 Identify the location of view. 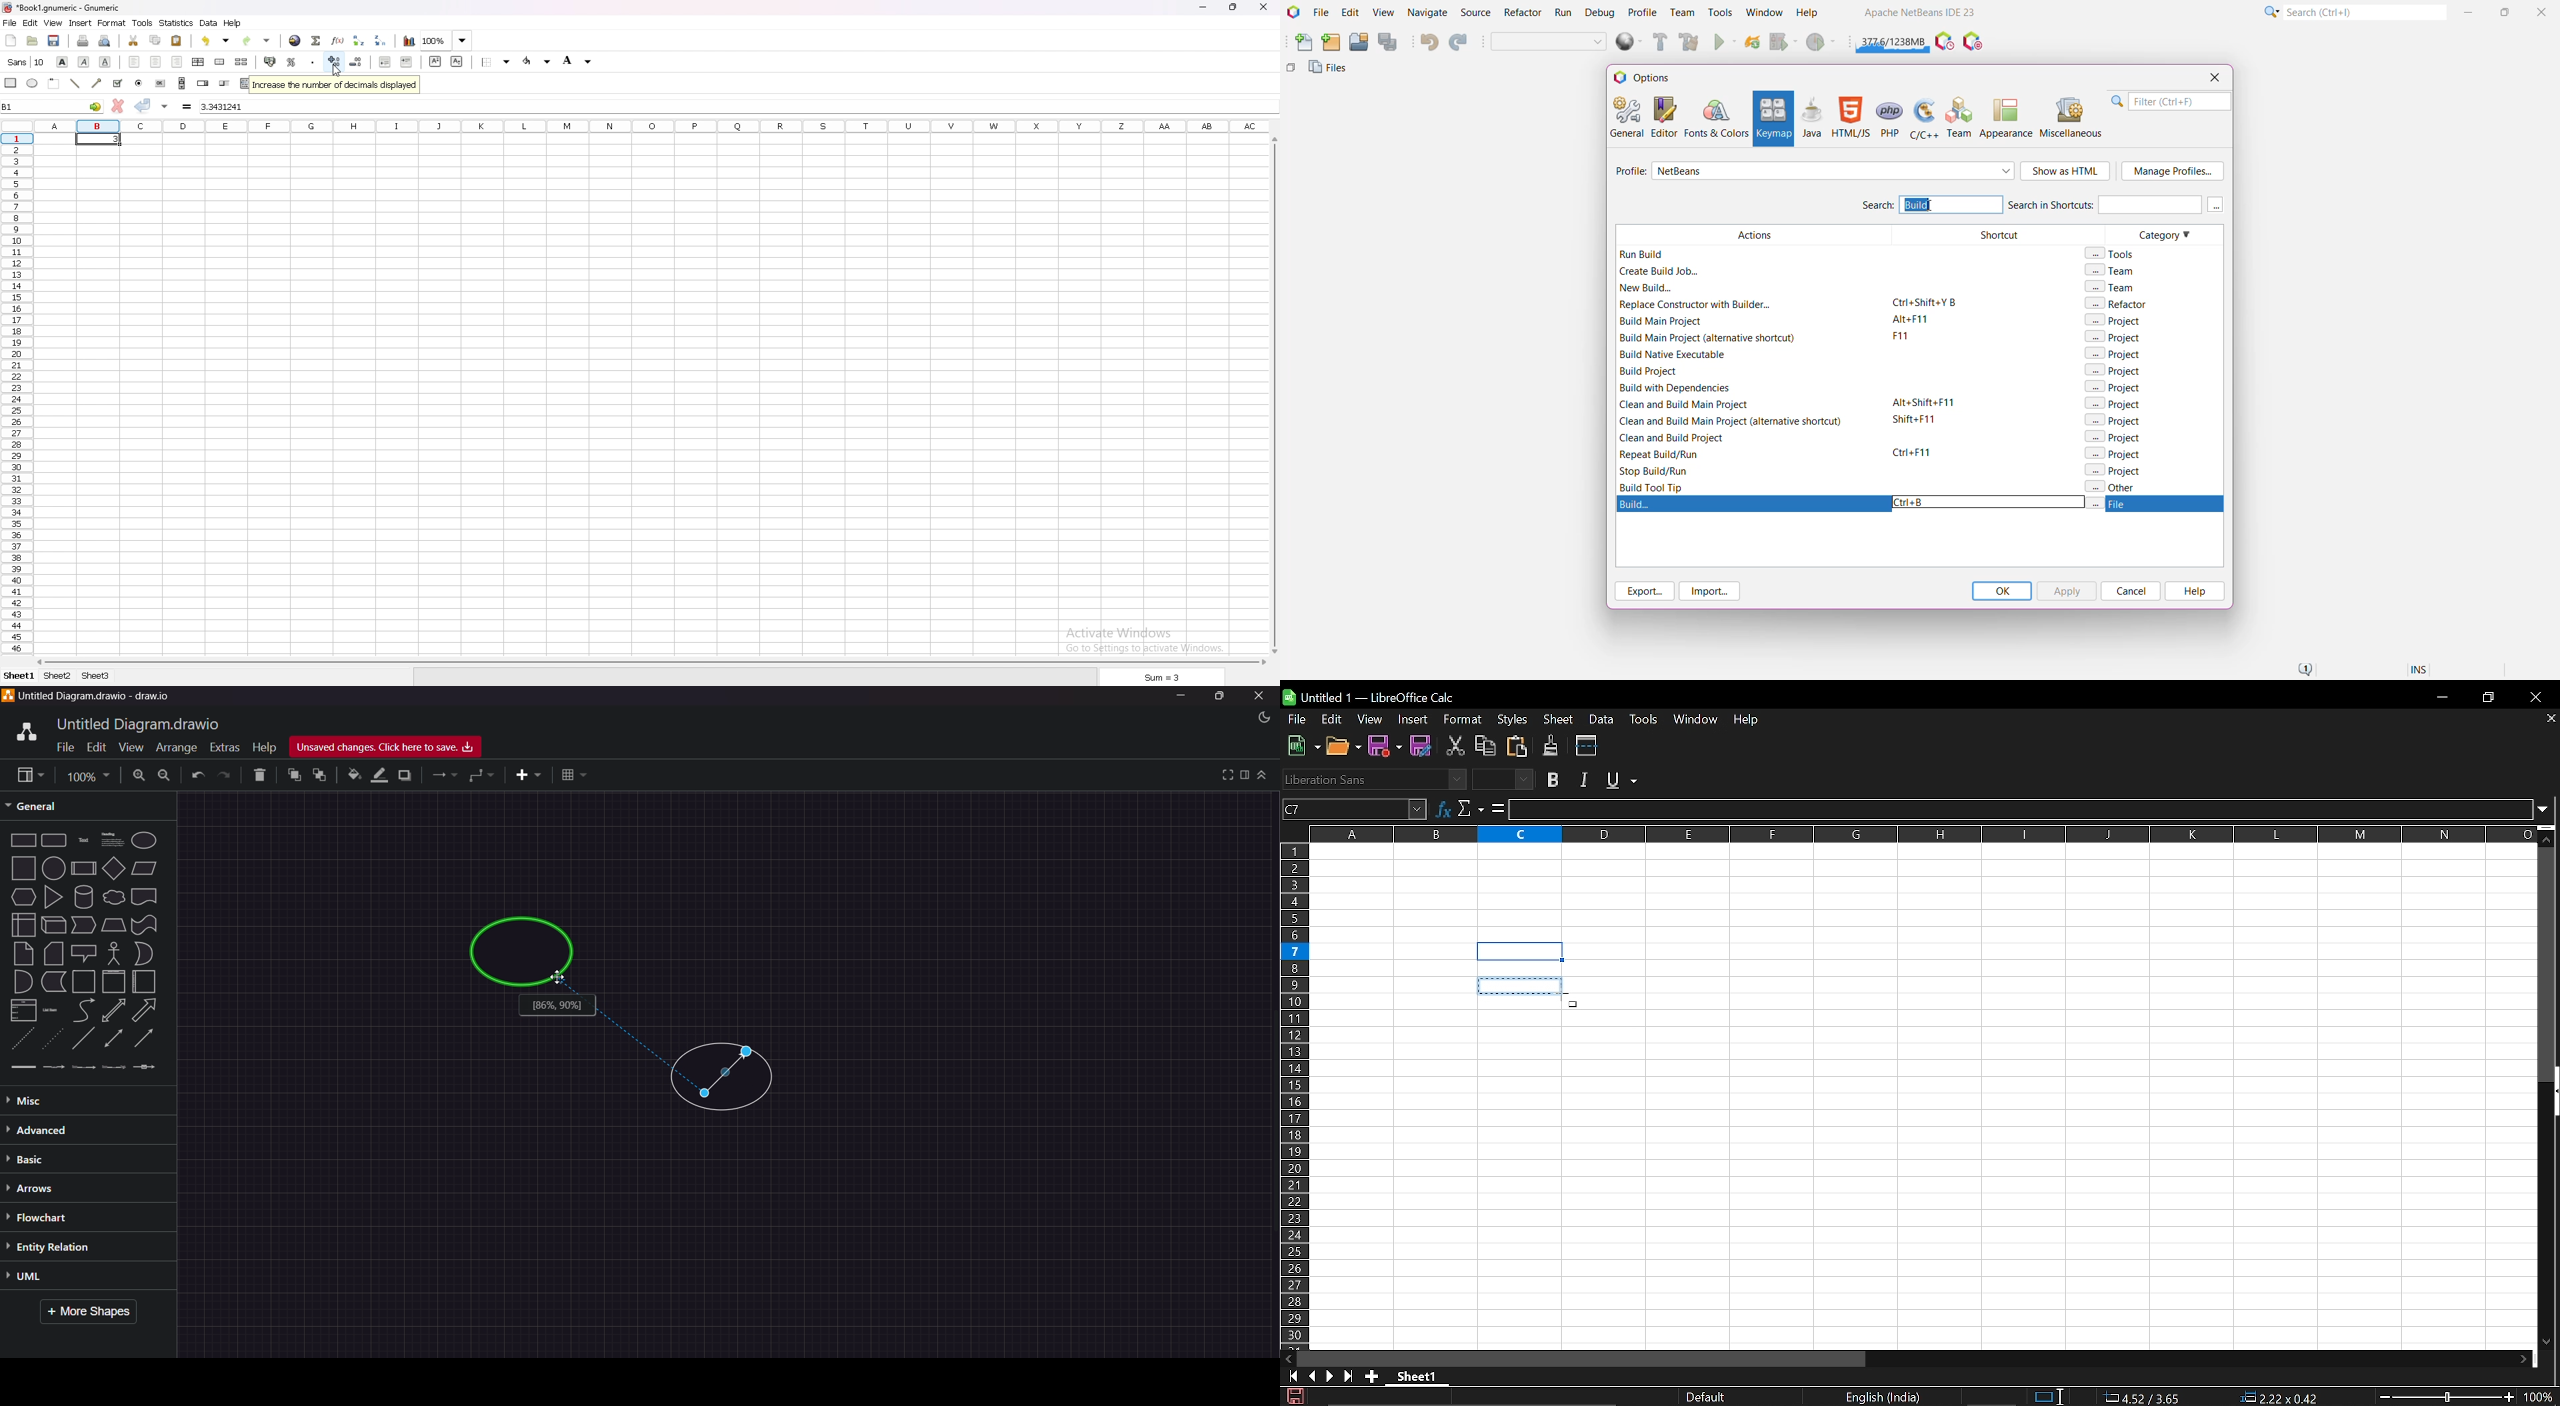
(53, 23).